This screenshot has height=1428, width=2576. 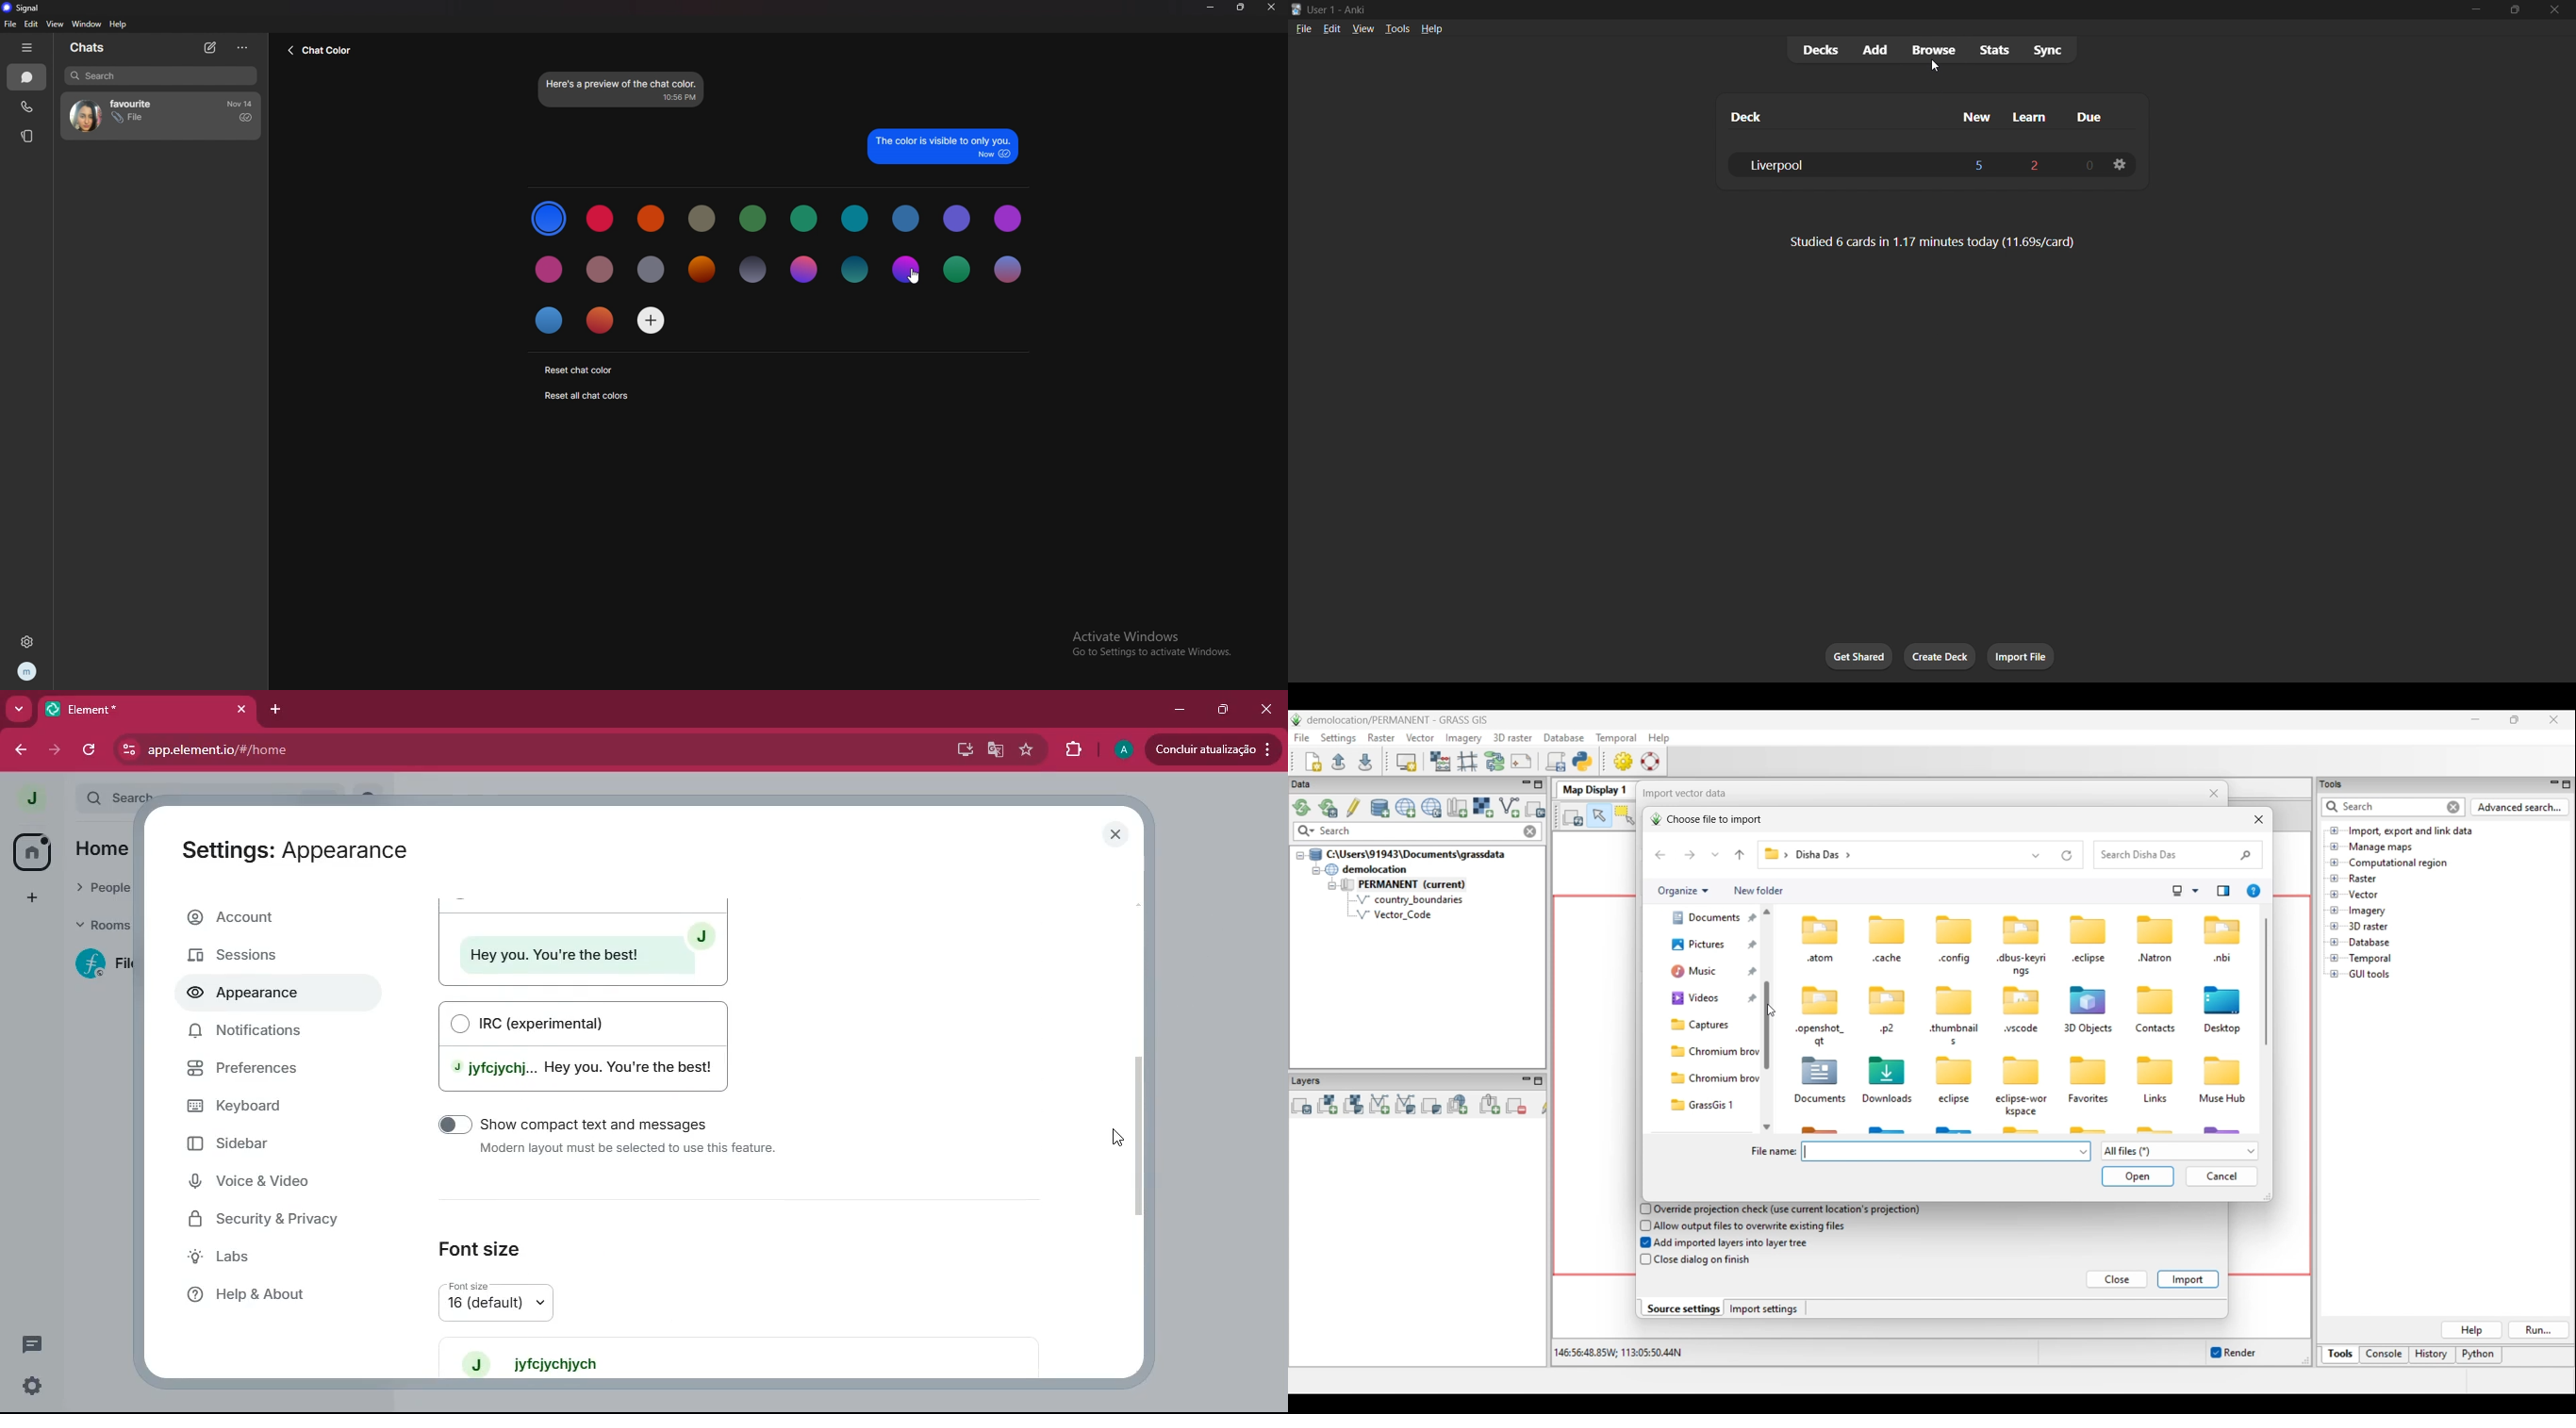 I want to click on get shared, so click(x=1852, y=657).